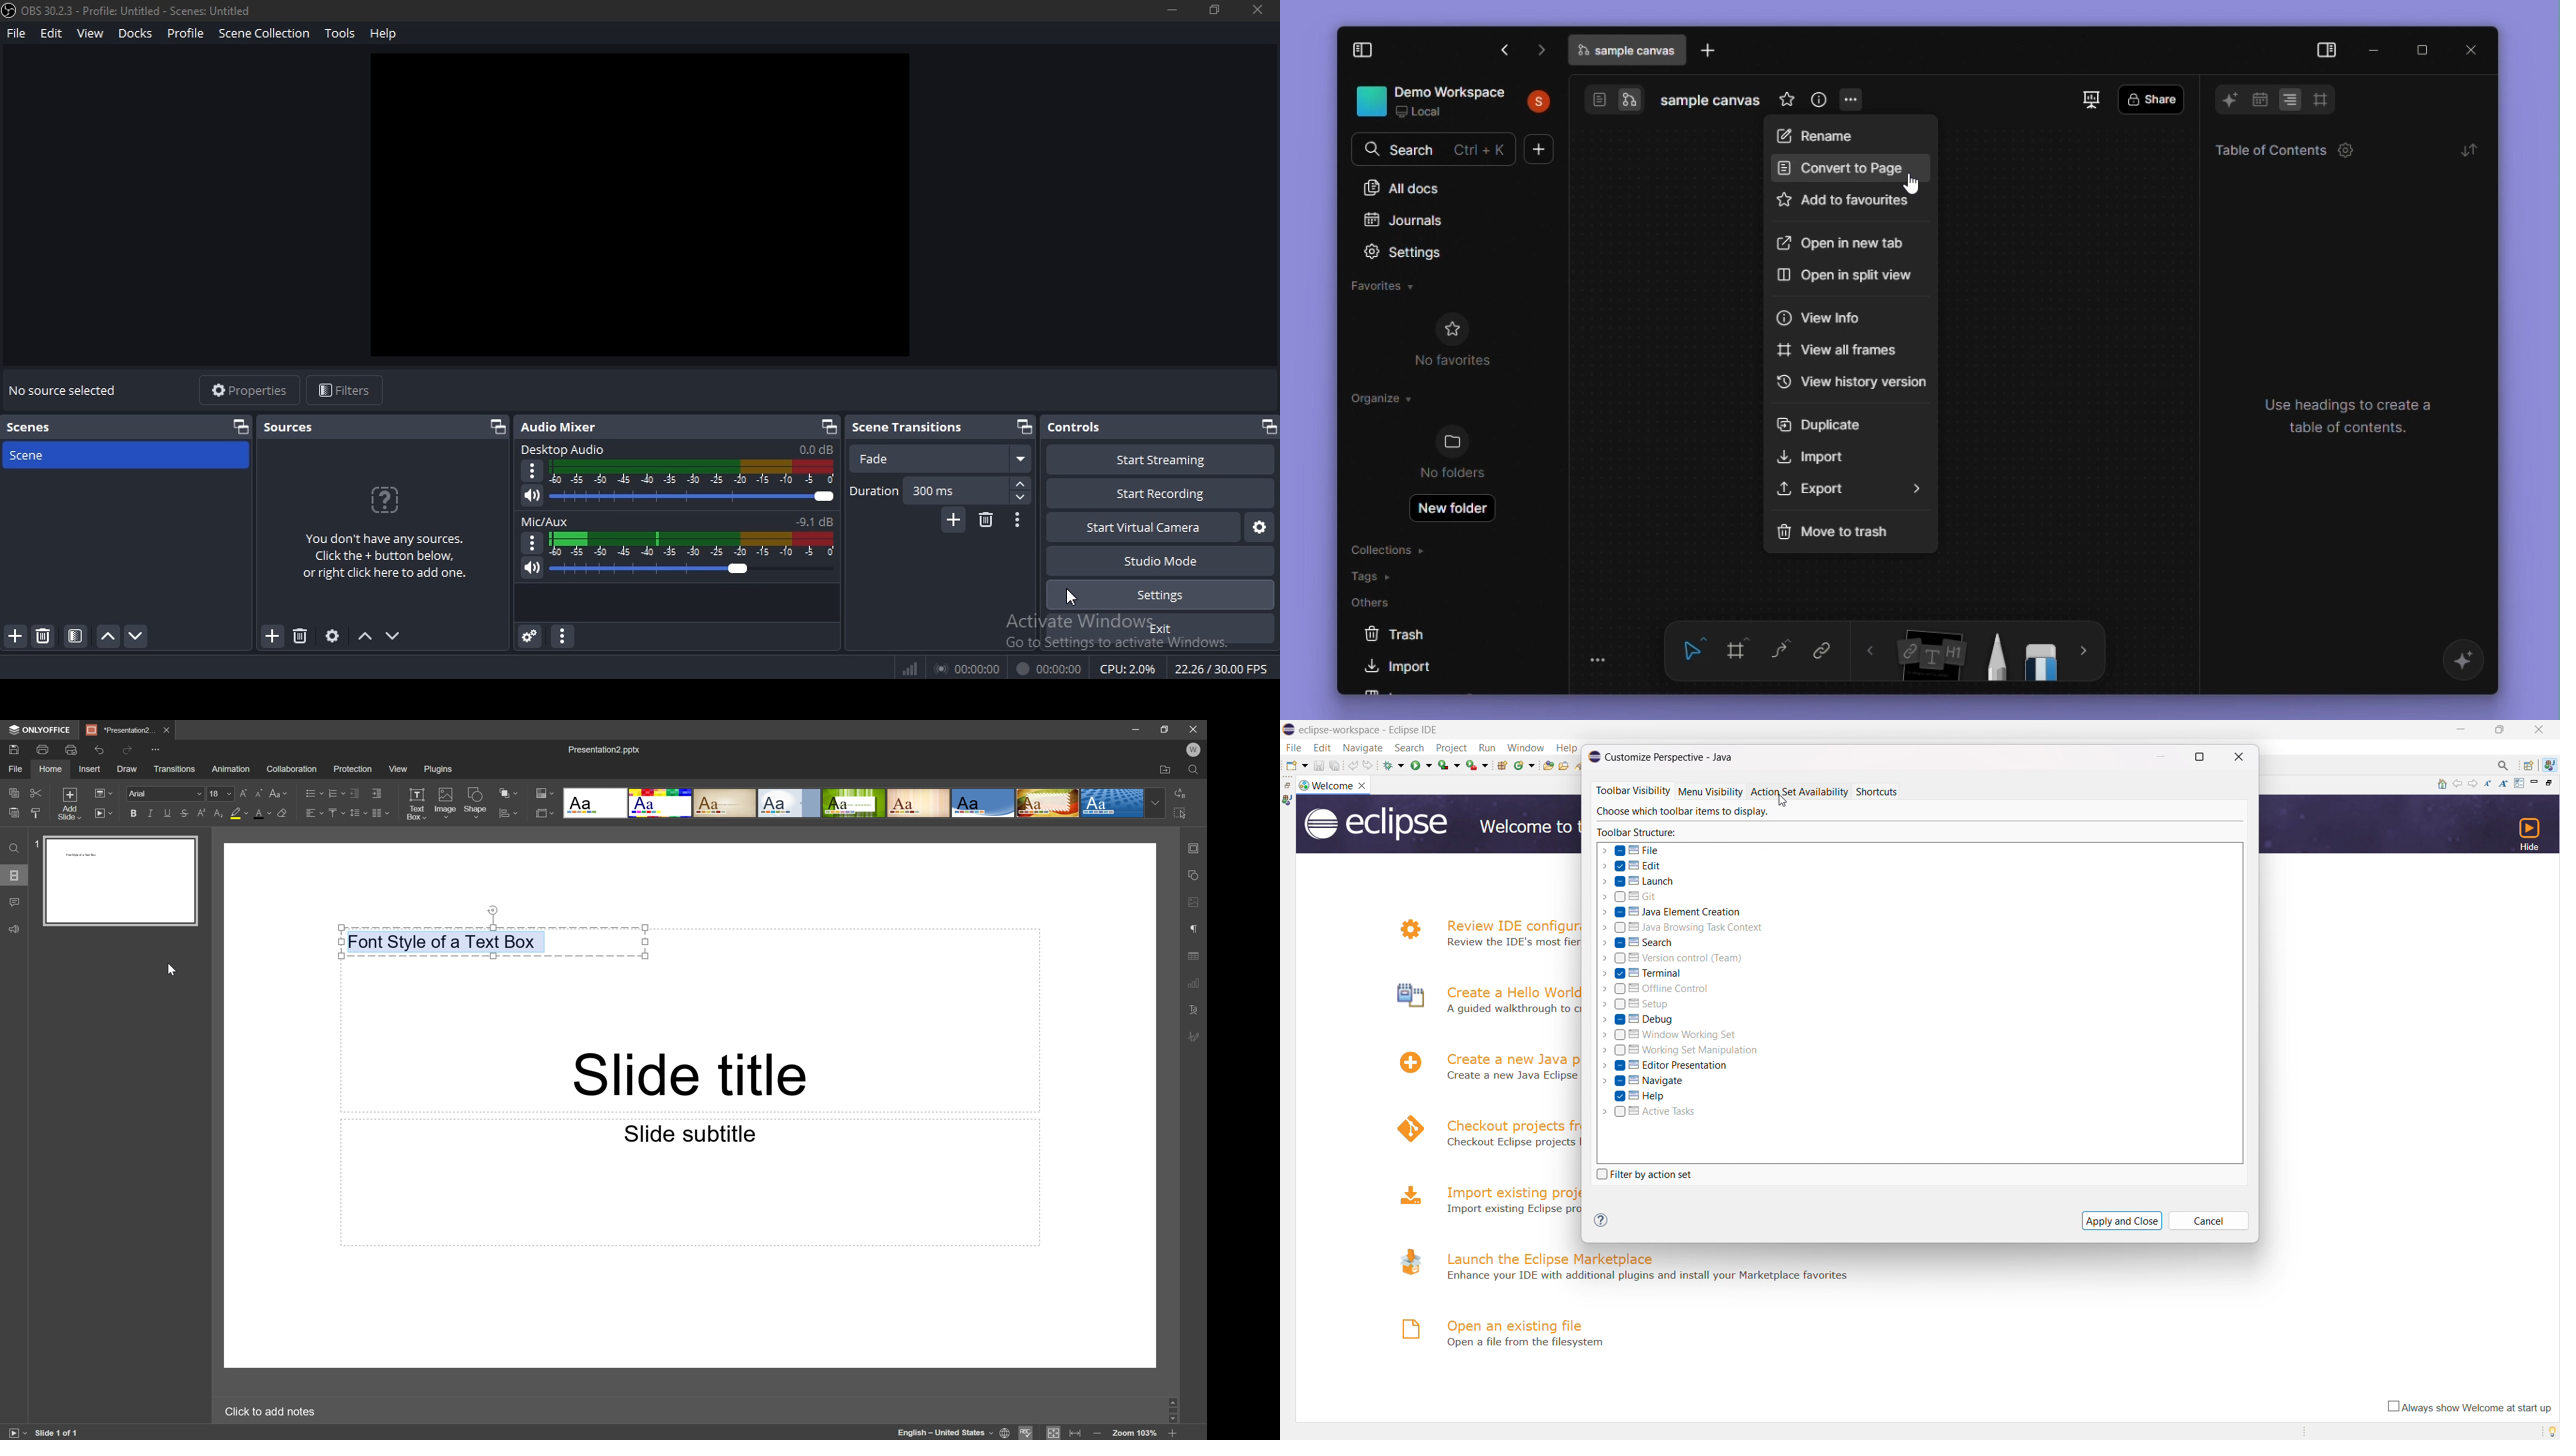 This screenshot has height=1456, width=2576. I want to click on help, so click(385, 33).